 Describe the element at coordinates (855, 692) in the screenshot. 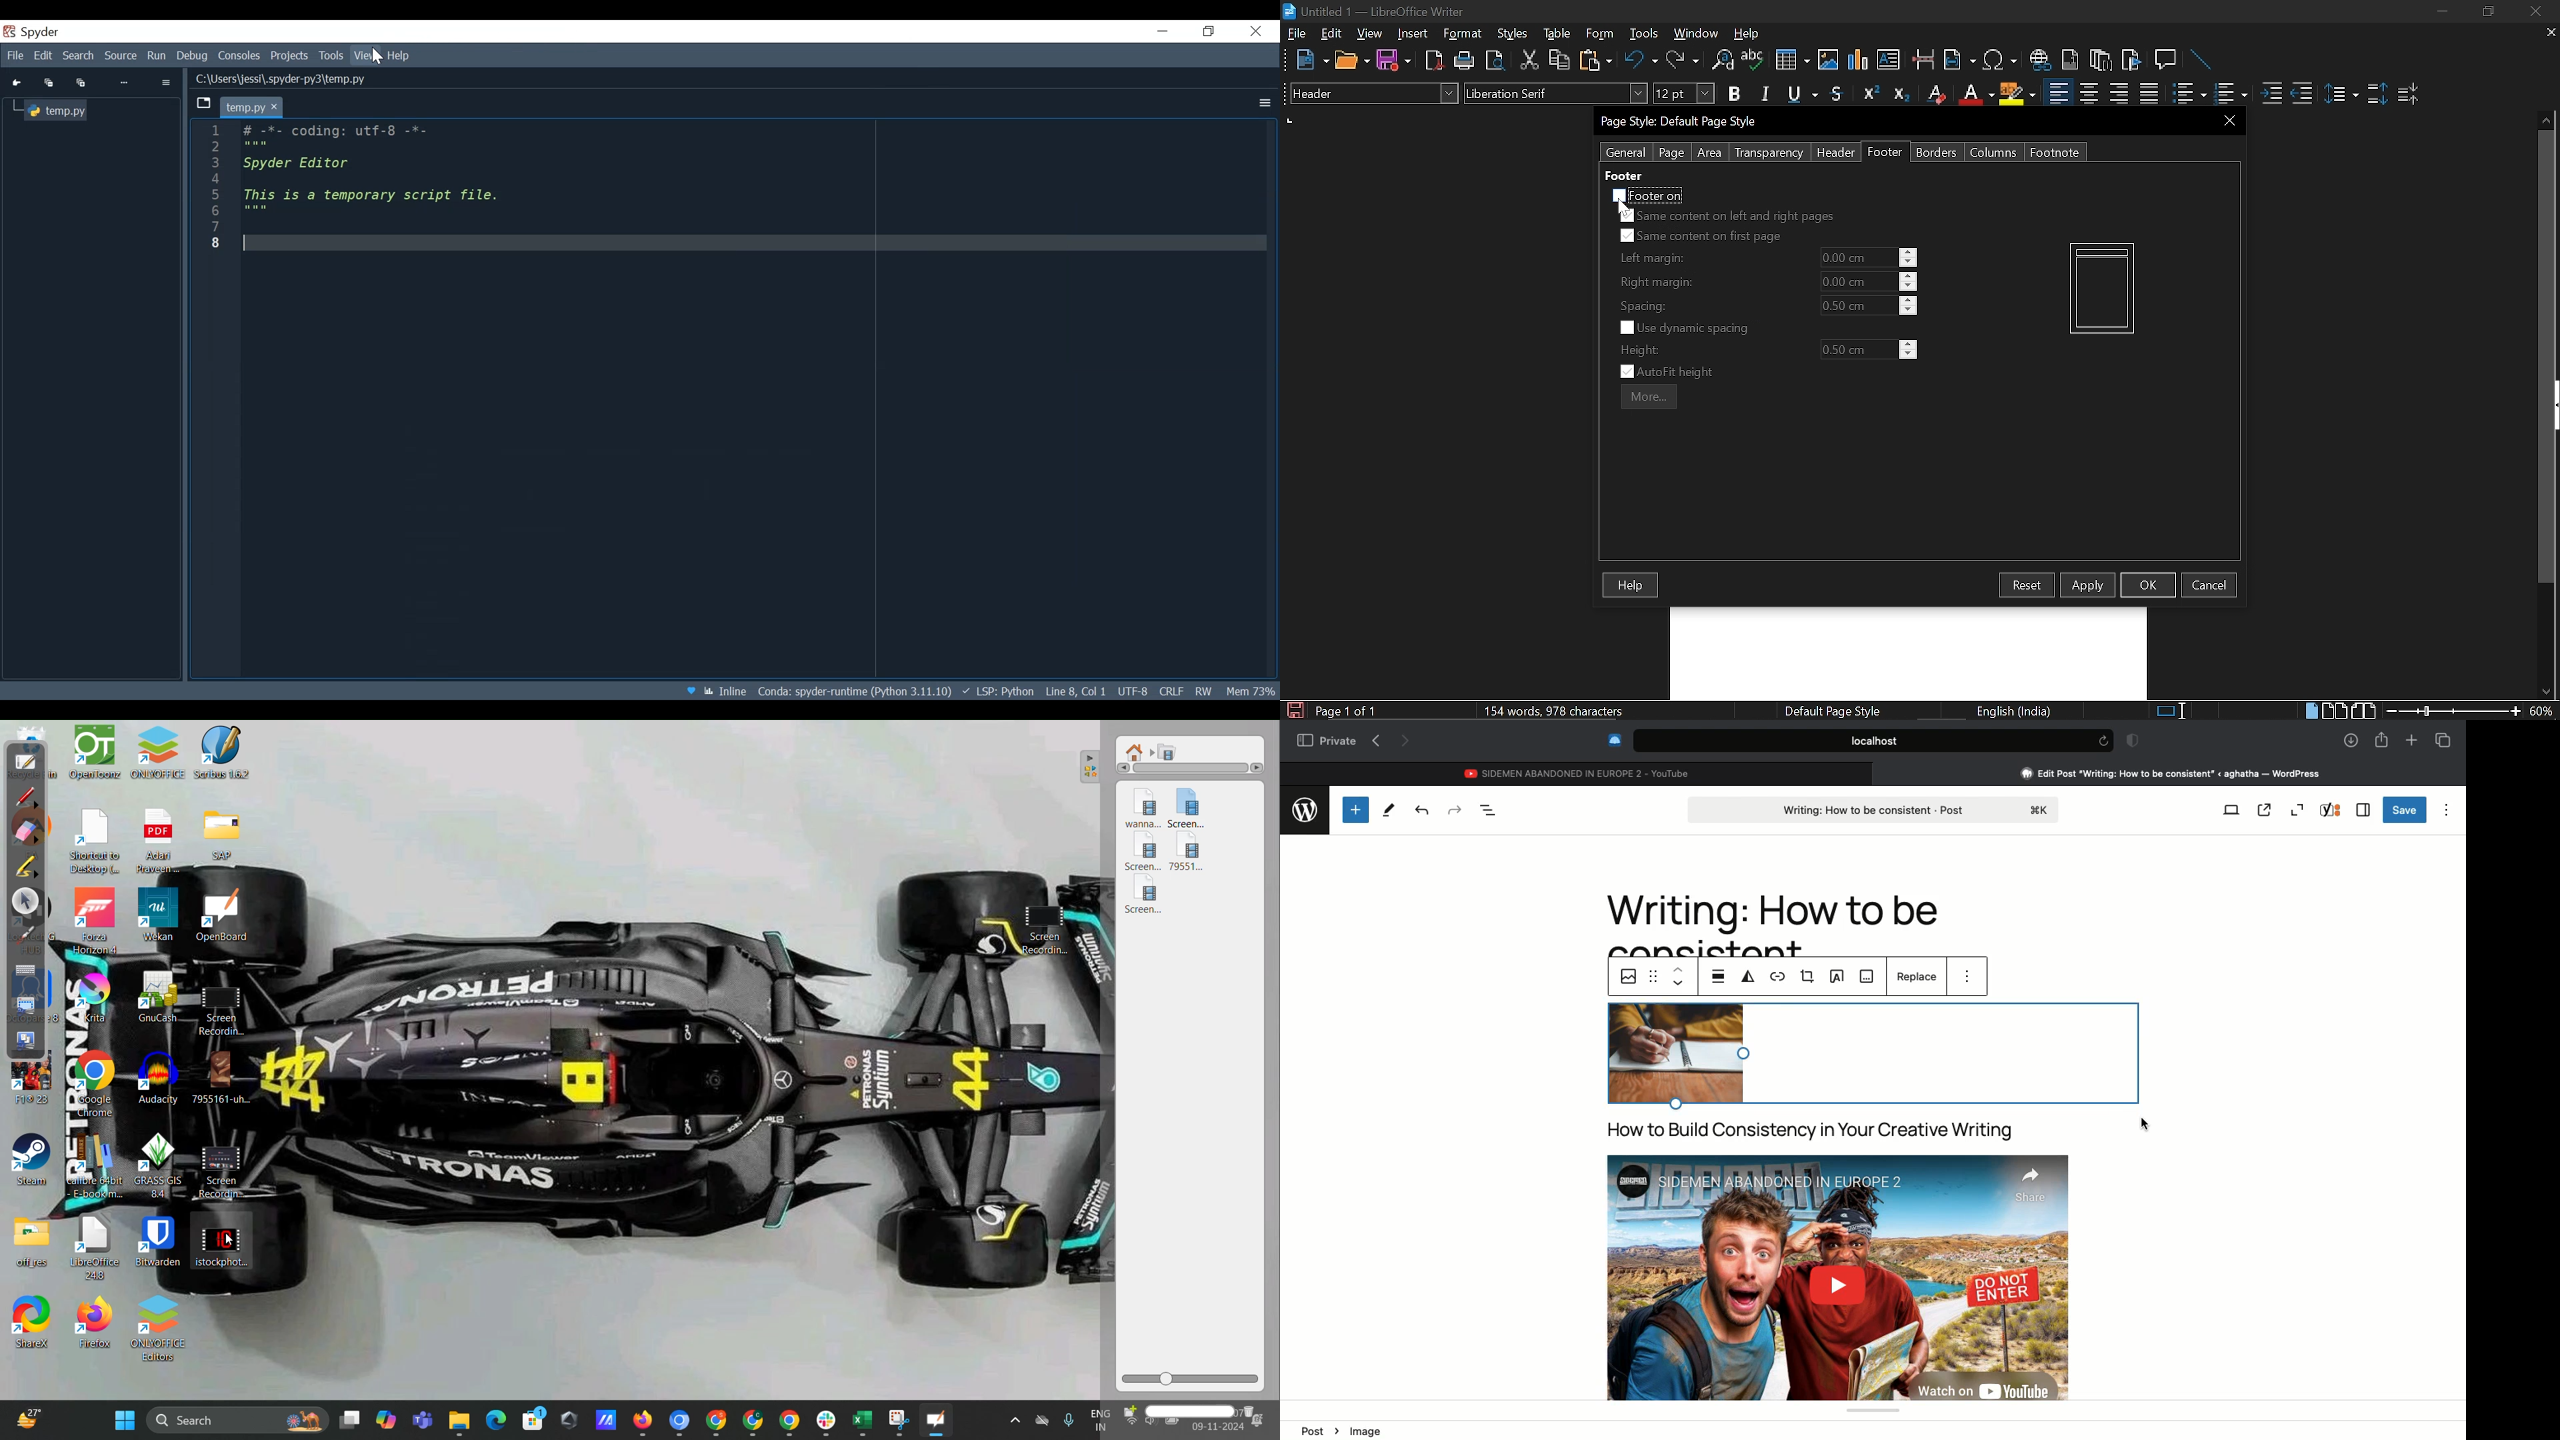

I see `Conda: spyder-runtime (Python 3.11.10)` at that location.